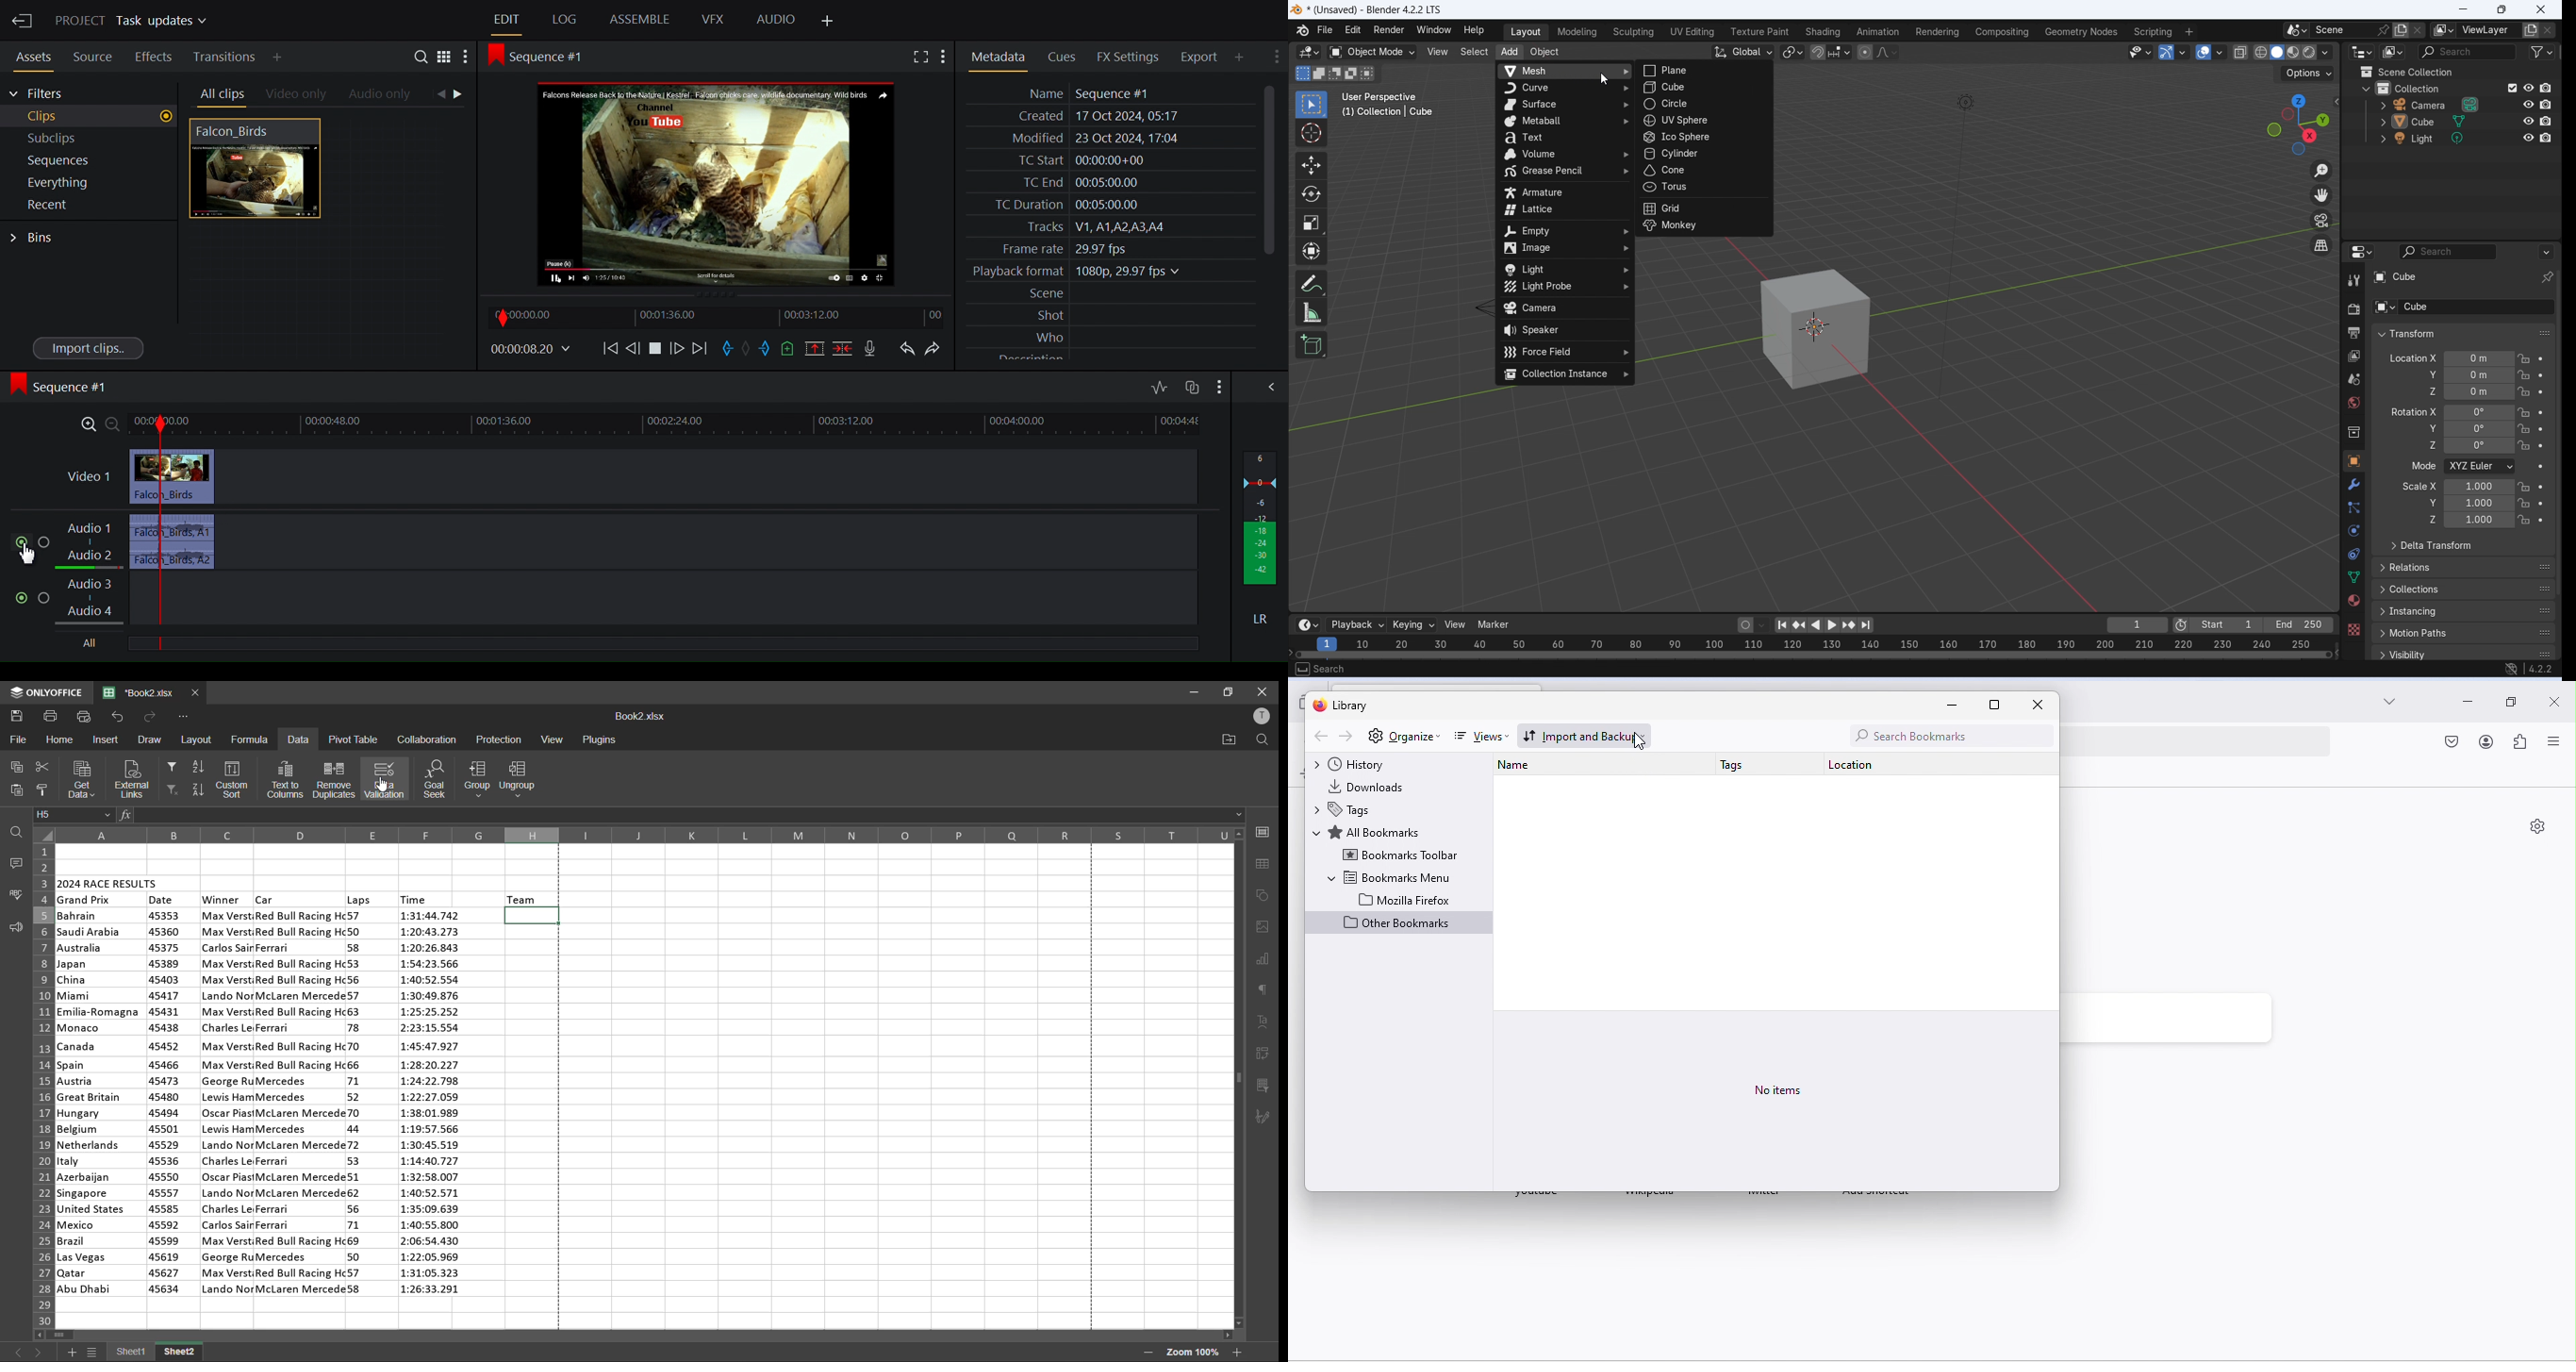 The width and height of the screenshot is (2576, 1372). Describe the element at coordinates (23, 599) in the screenshot. I see `(un)mute` at that location.